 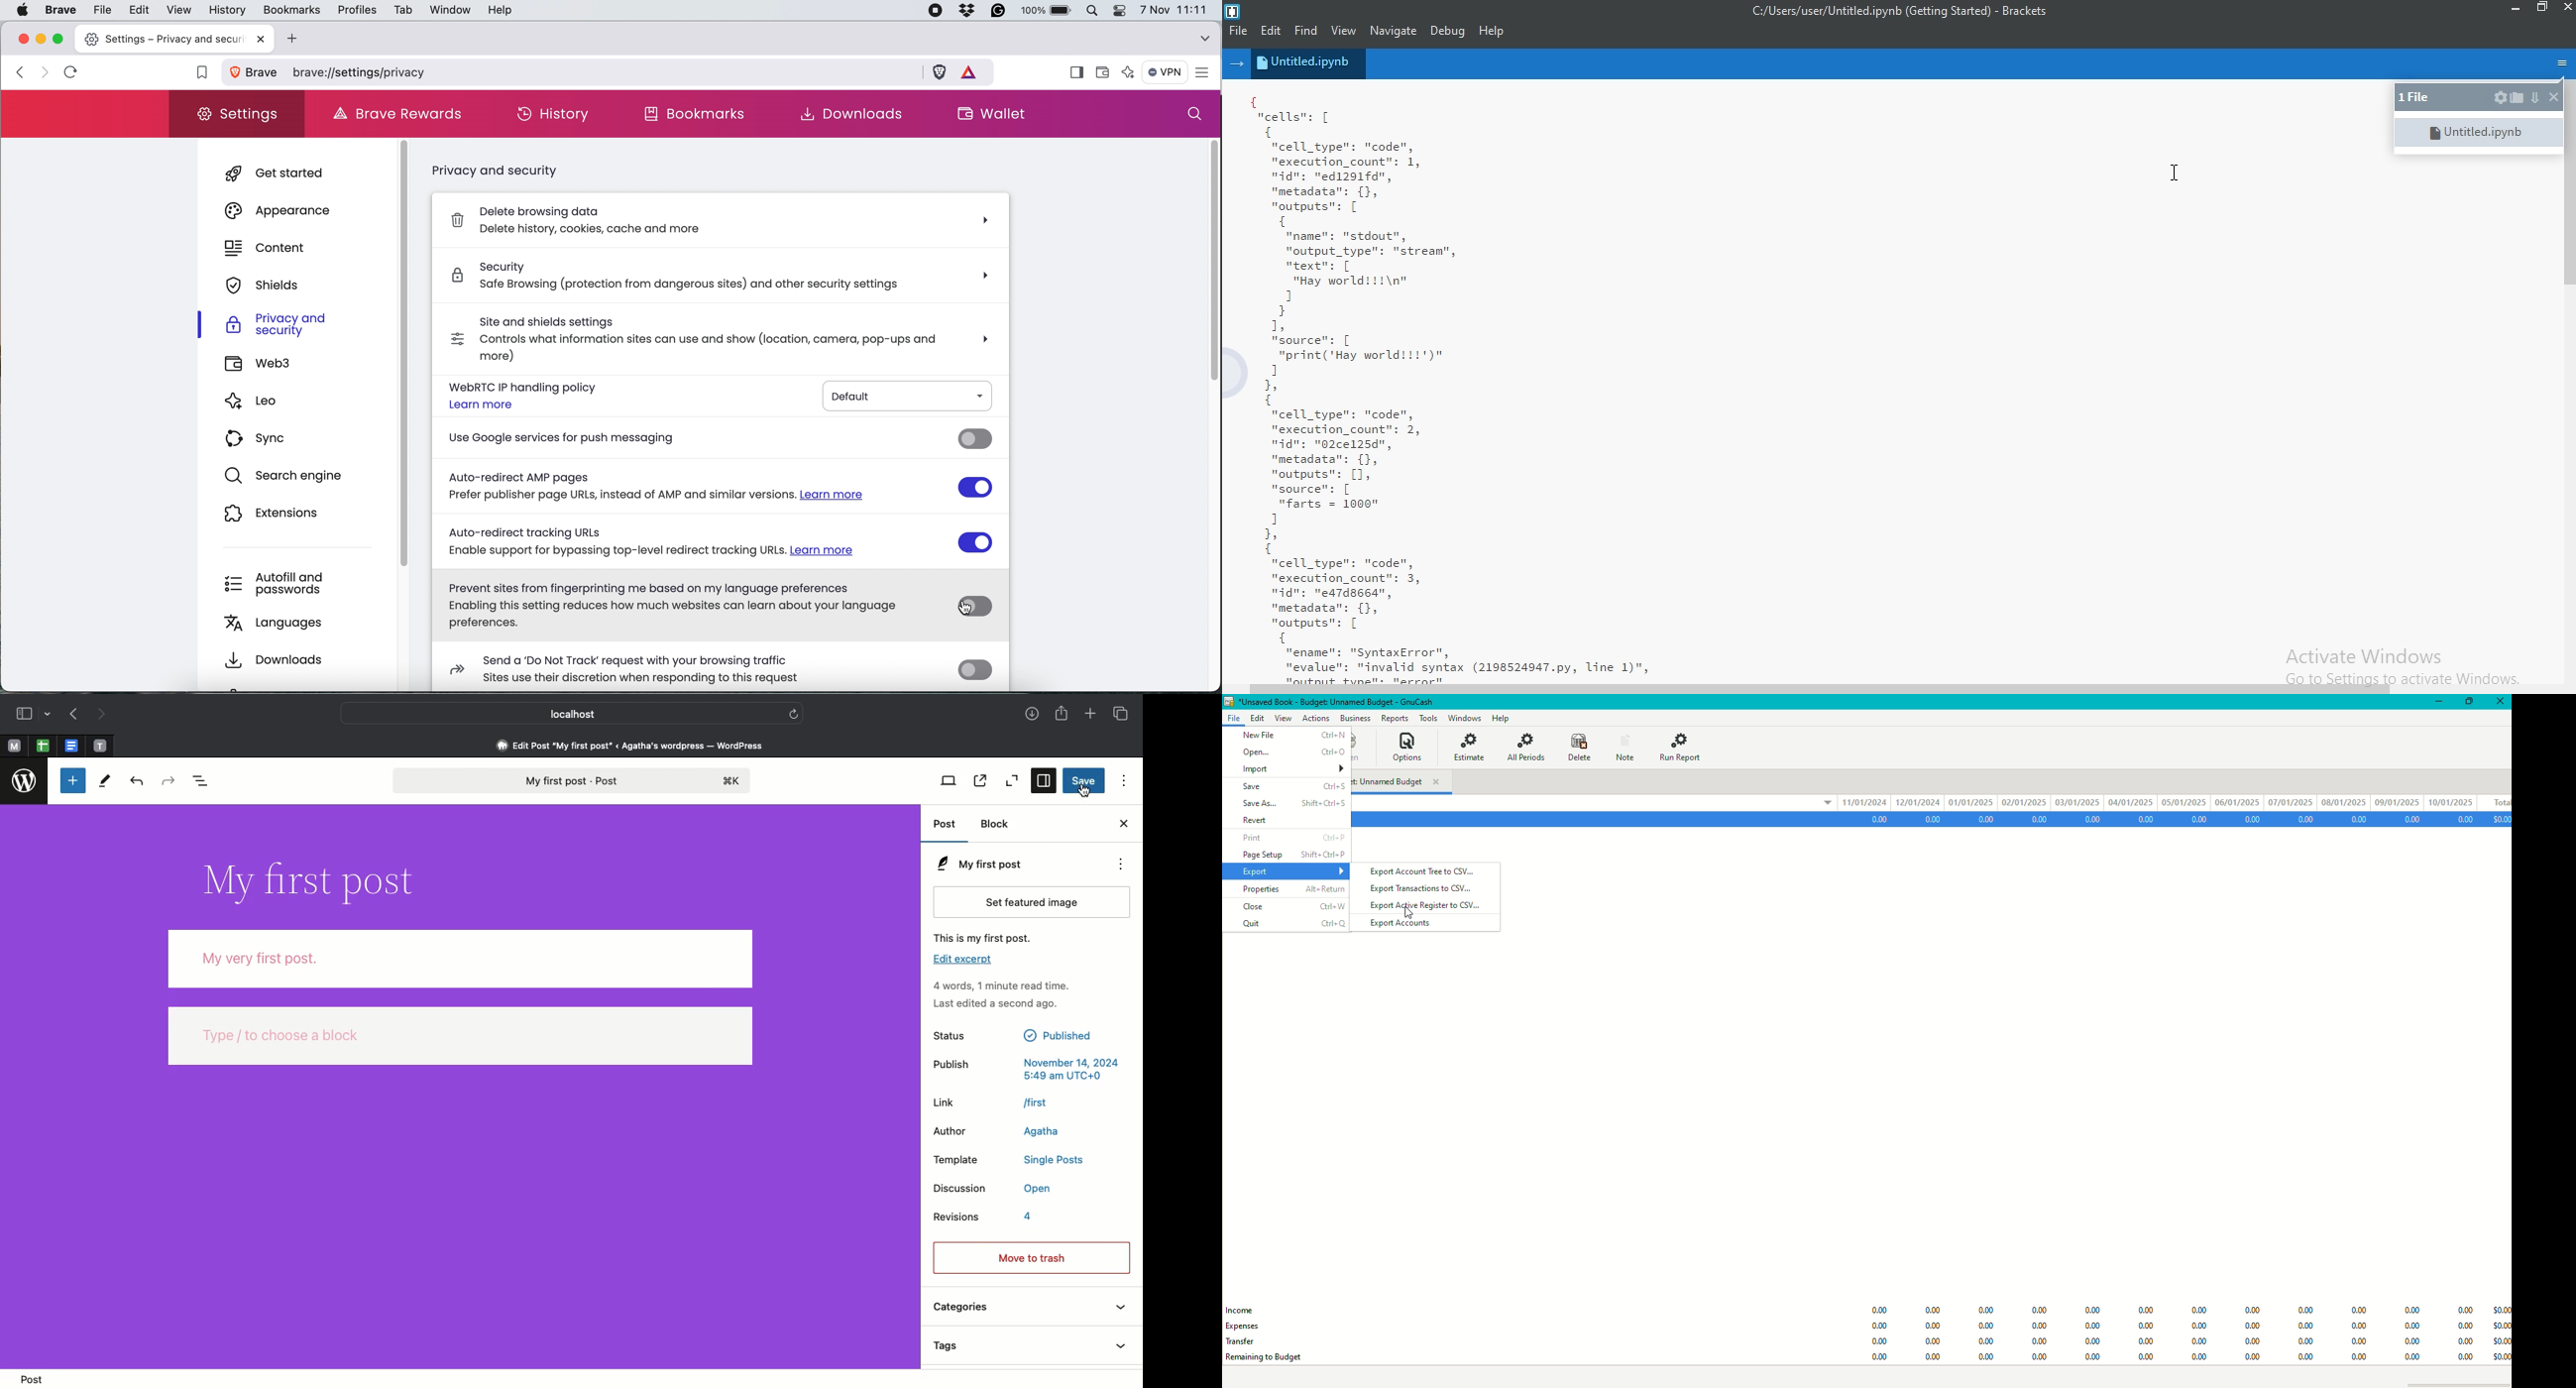 I want to click on This is my first post., so click(x=995, y=937).